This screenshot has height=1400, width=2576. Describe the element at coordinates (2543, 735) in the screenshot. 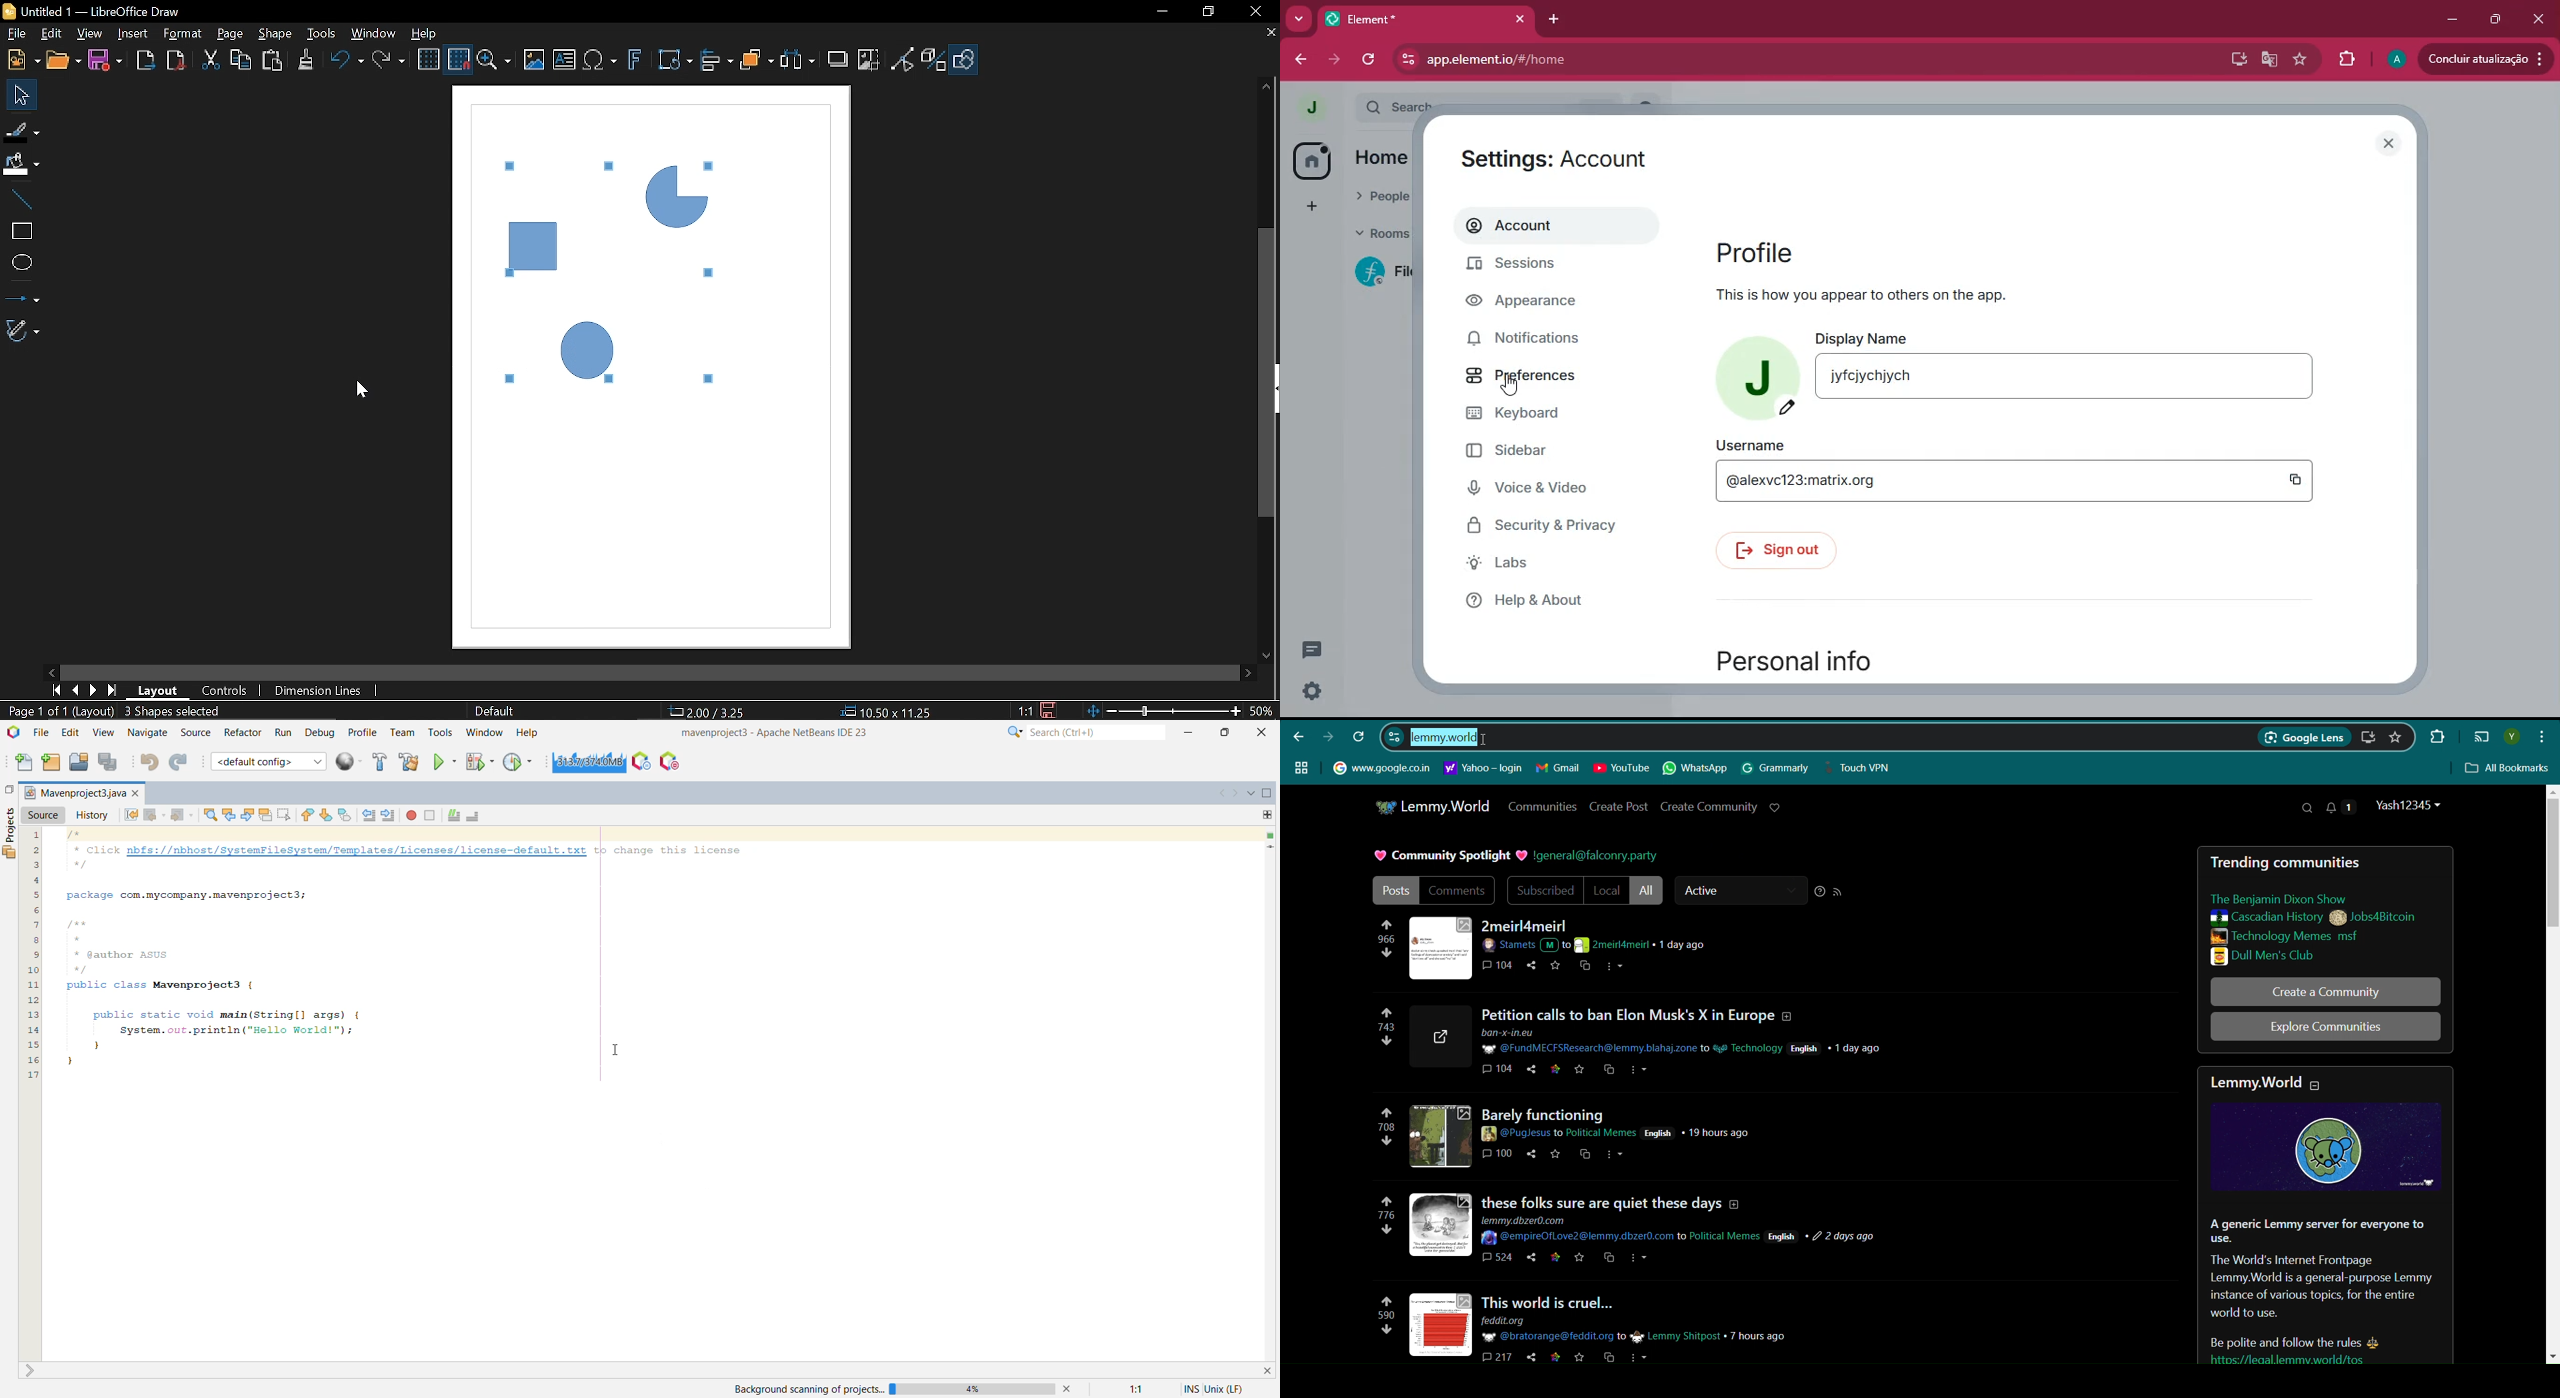

I see `Customize and control google chrome` at that location.